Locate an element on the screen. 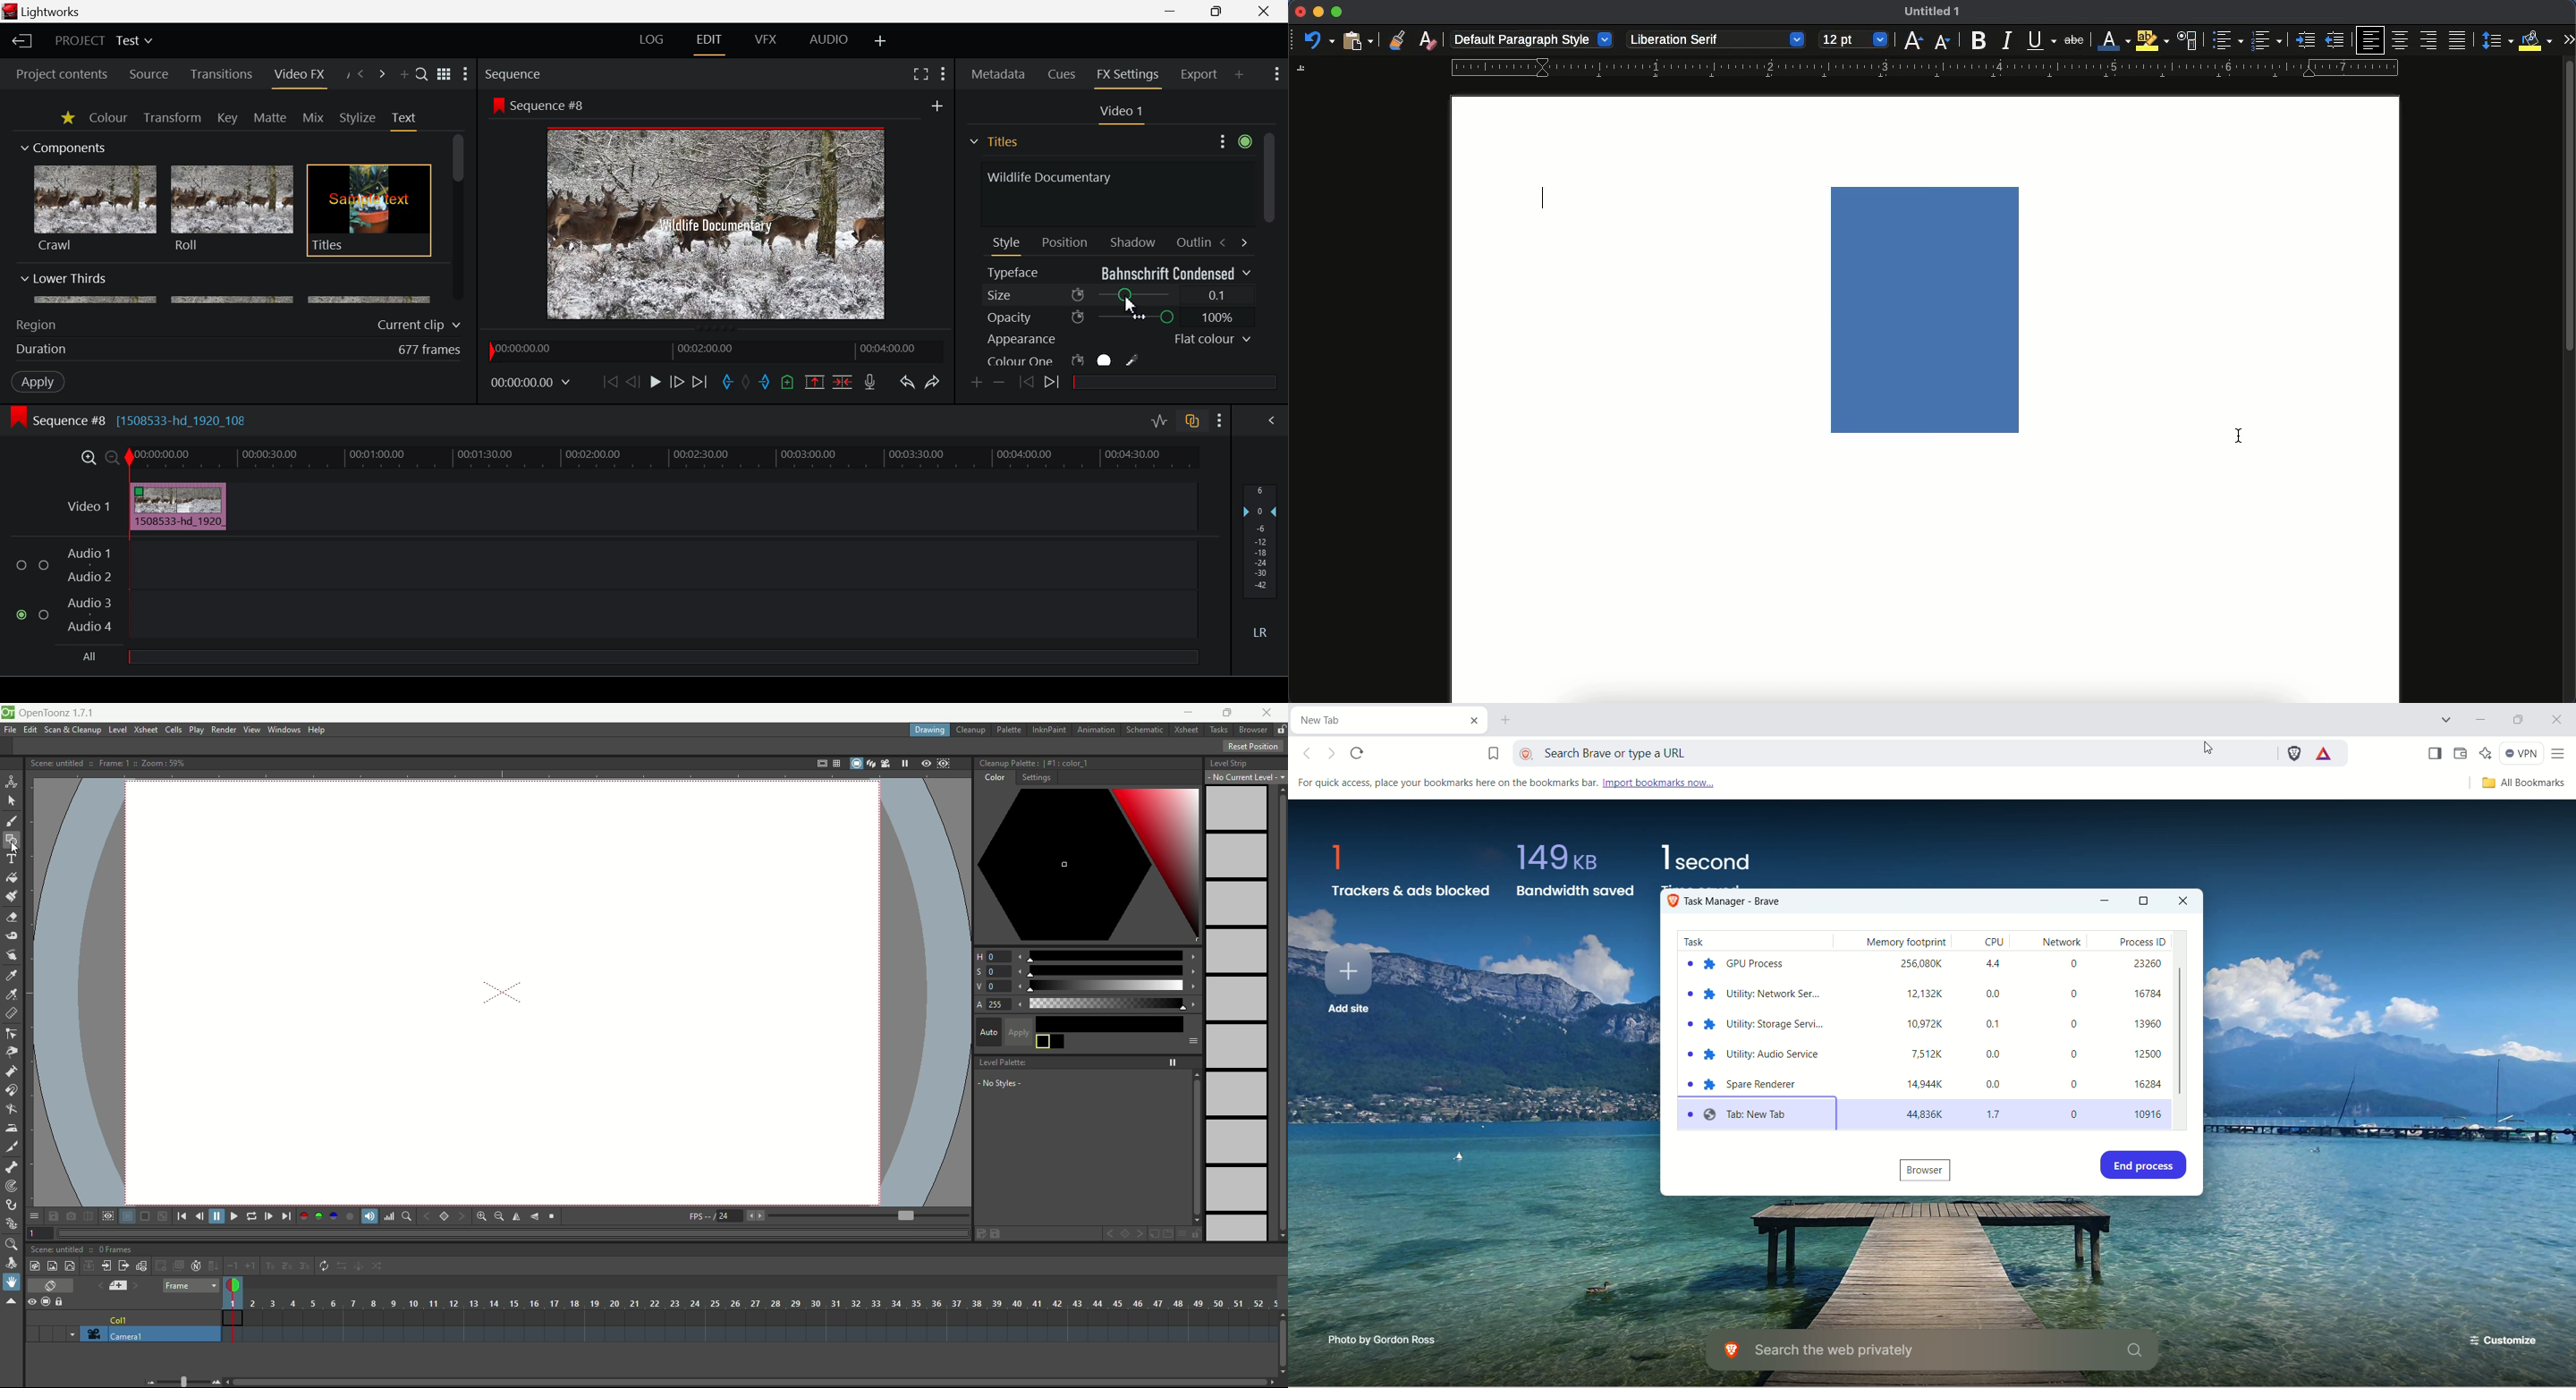  show sidebar is located at coordinates (2436, 753).